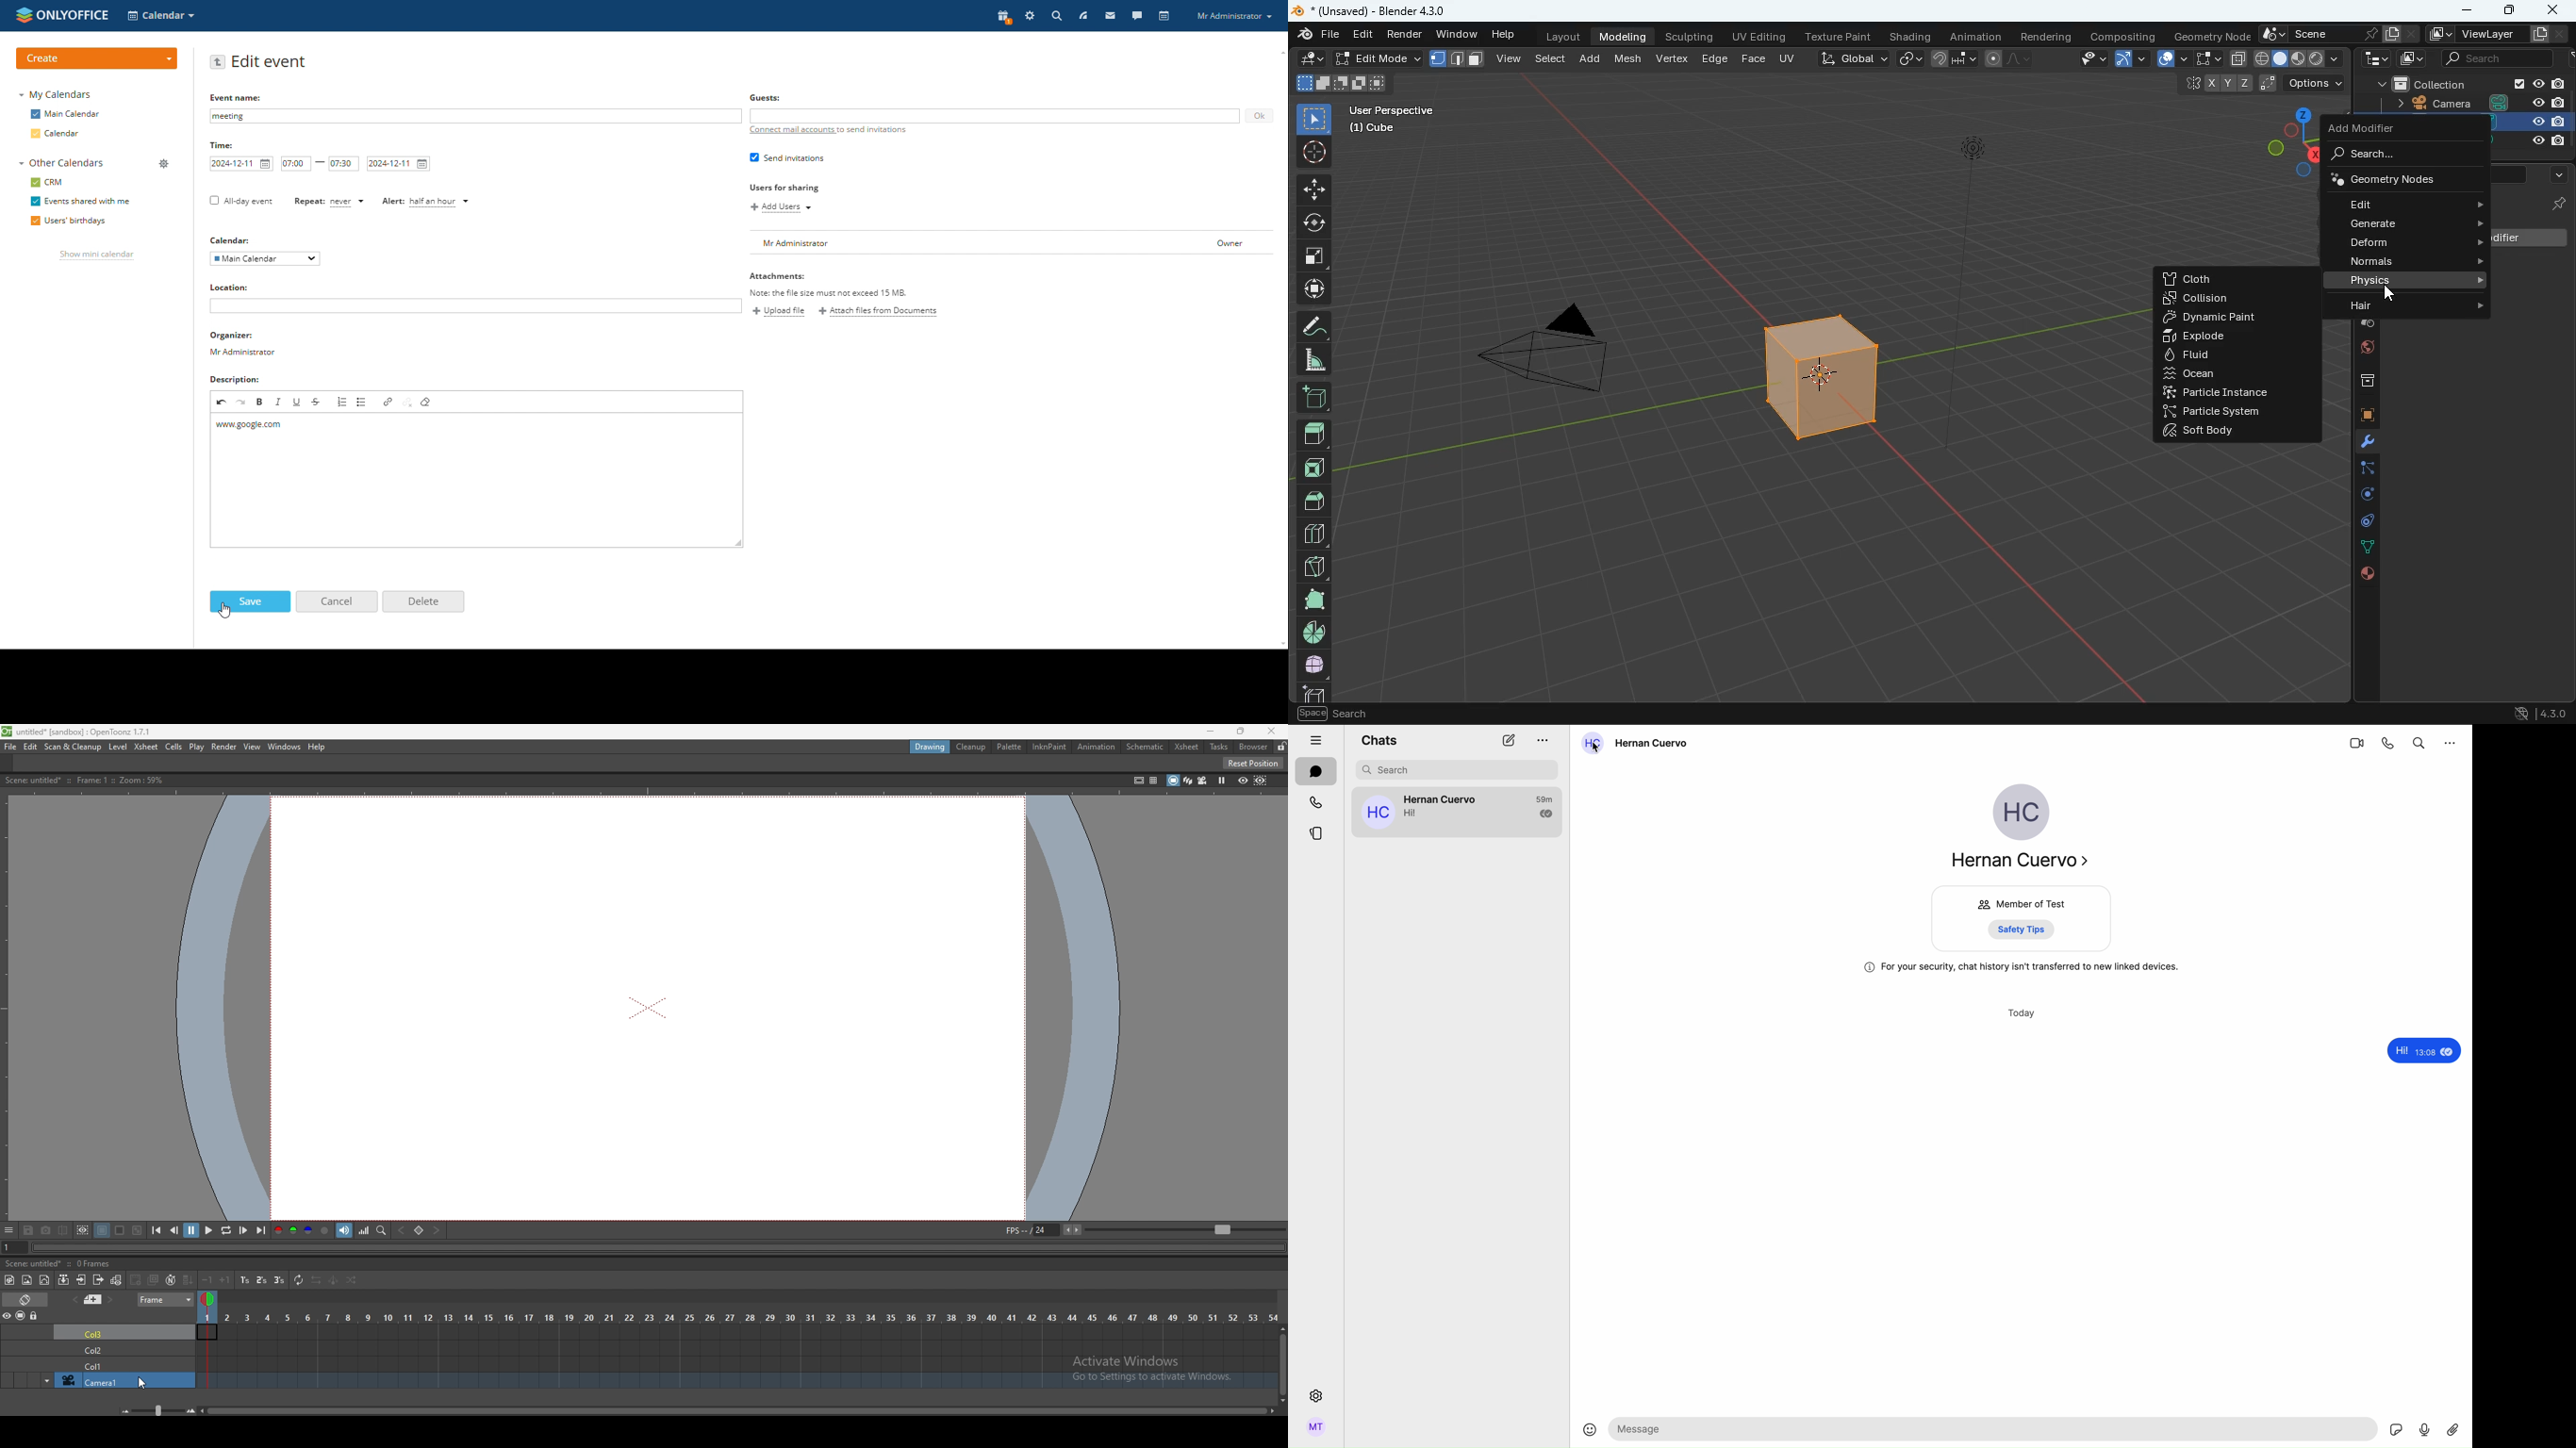 The height and width of the screenshot is (1456, 2576). Describe the element at coordinates (68, 222) in the screenshot. I see `users' birthdays` at that location.